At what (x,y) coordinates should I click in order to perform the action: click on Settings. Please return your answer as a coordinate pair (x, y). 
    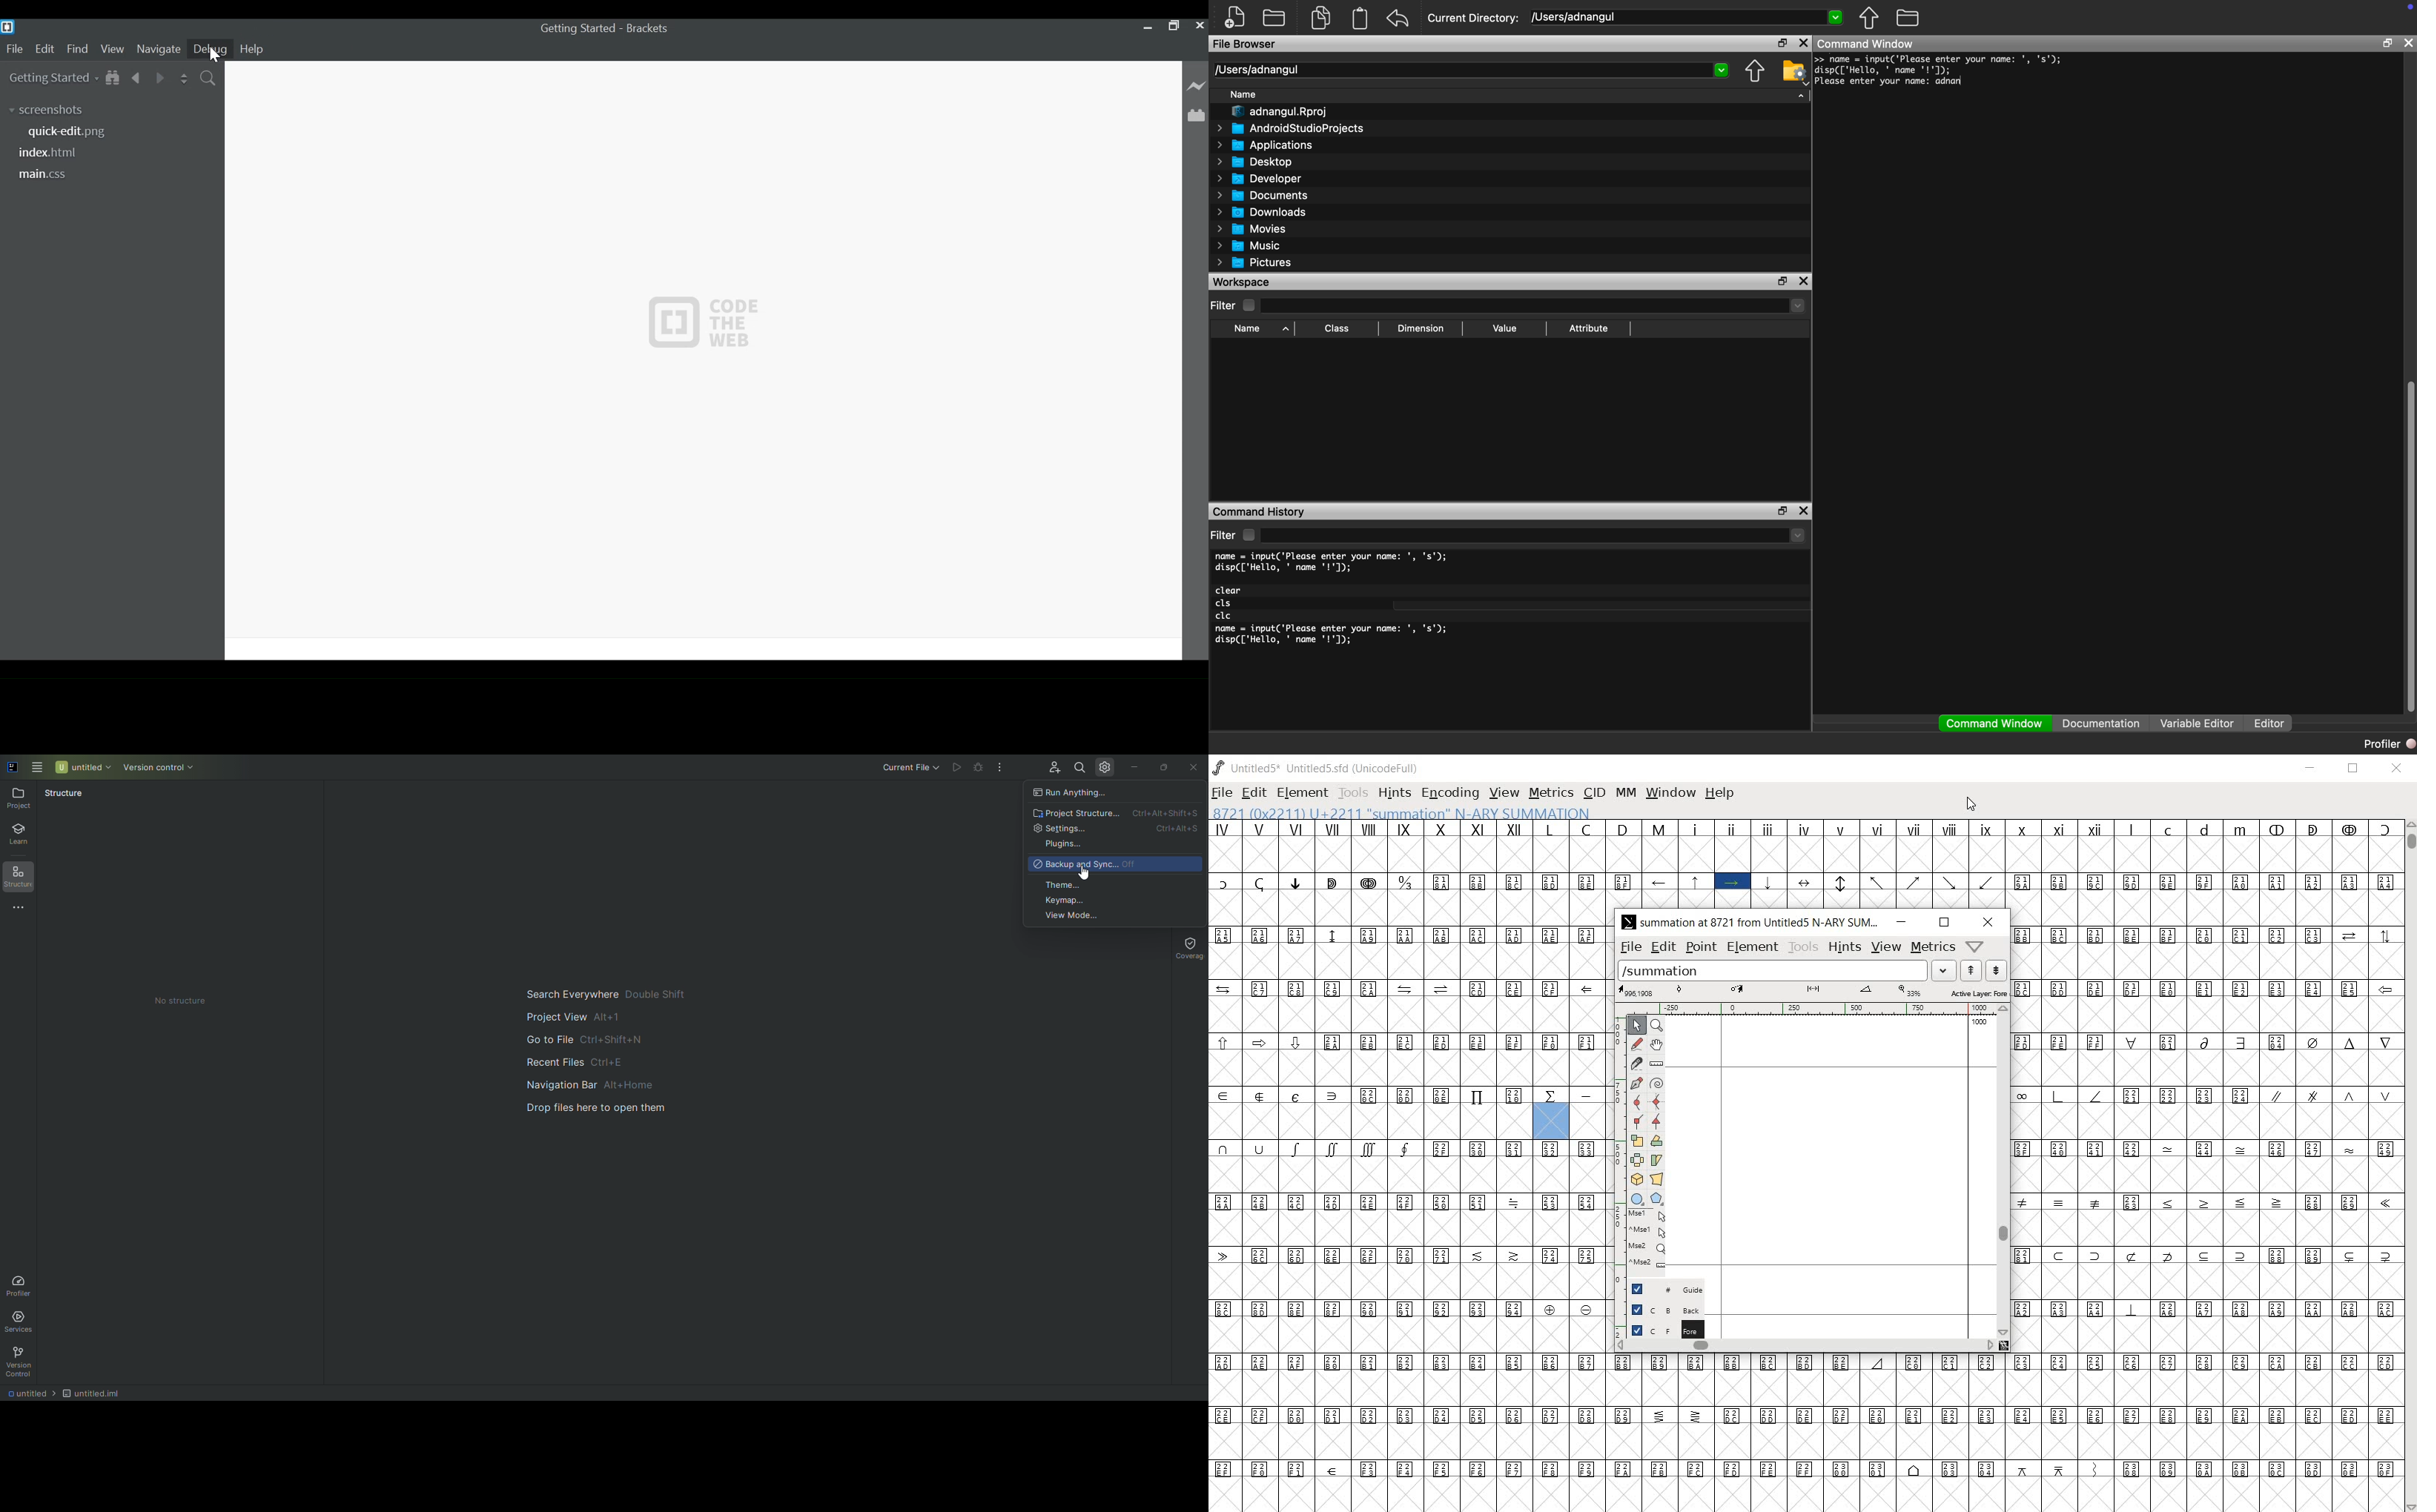
    Looking at the image, I should click on (1116, 829).